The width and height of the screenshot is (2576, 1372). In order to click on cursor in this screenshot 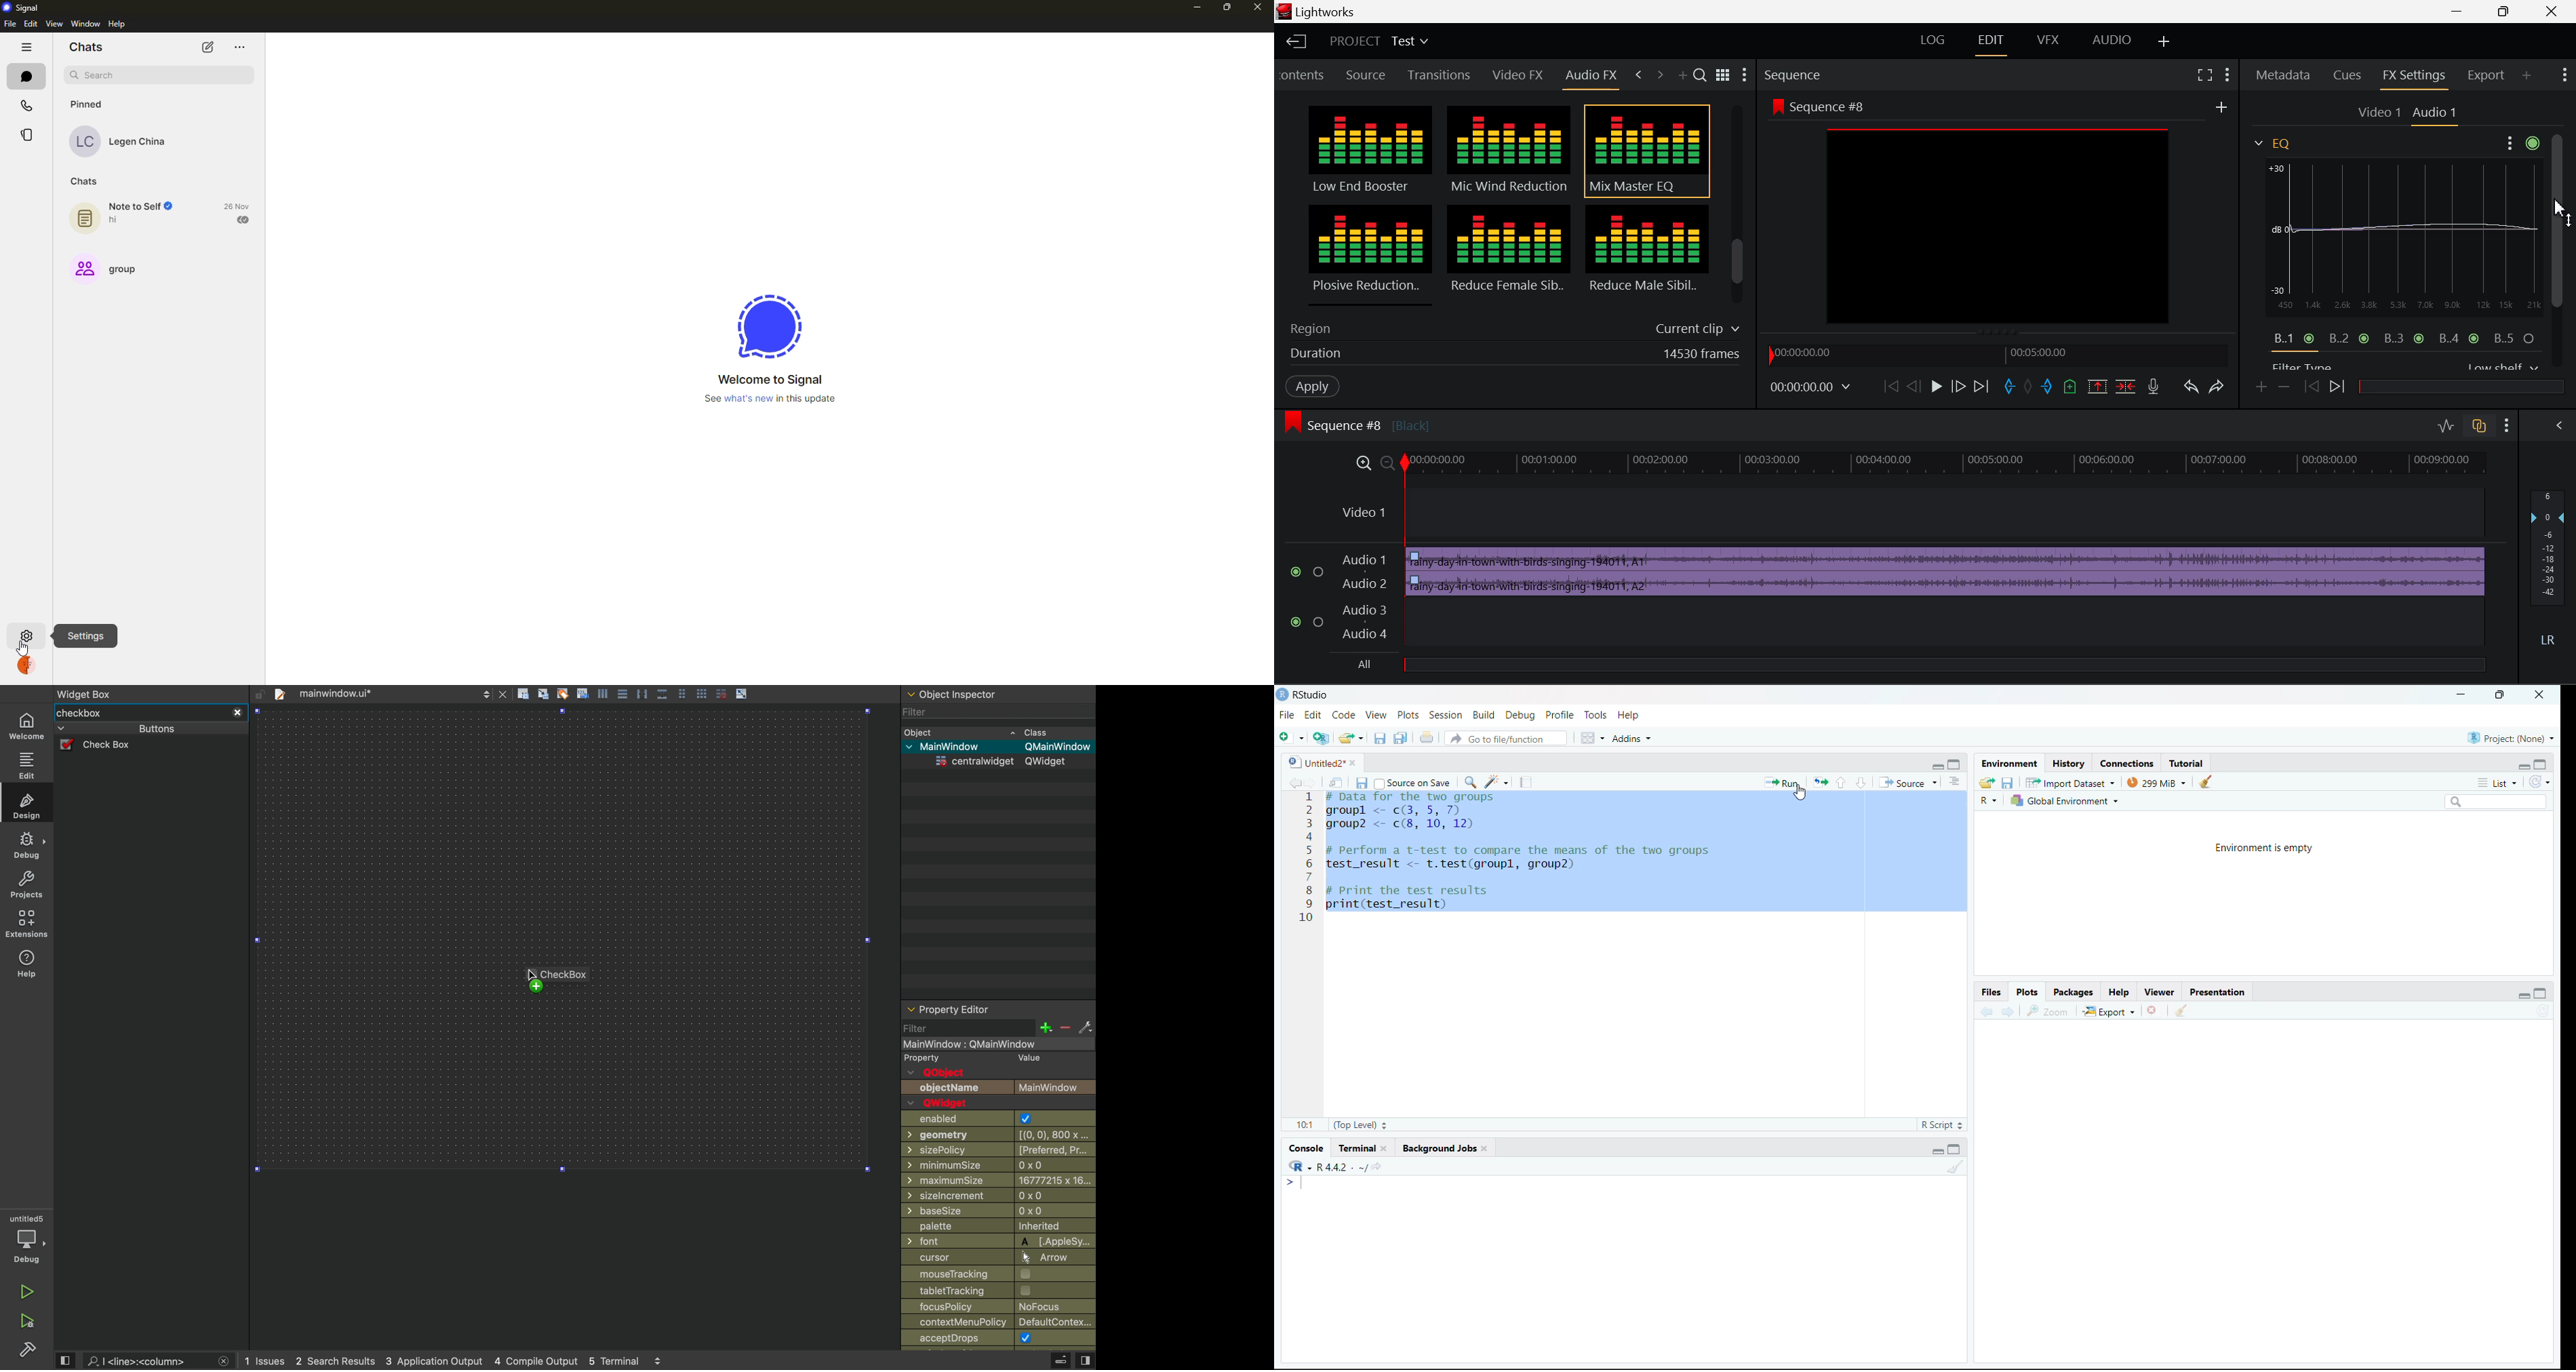, I will do `click(1802, 792)`.